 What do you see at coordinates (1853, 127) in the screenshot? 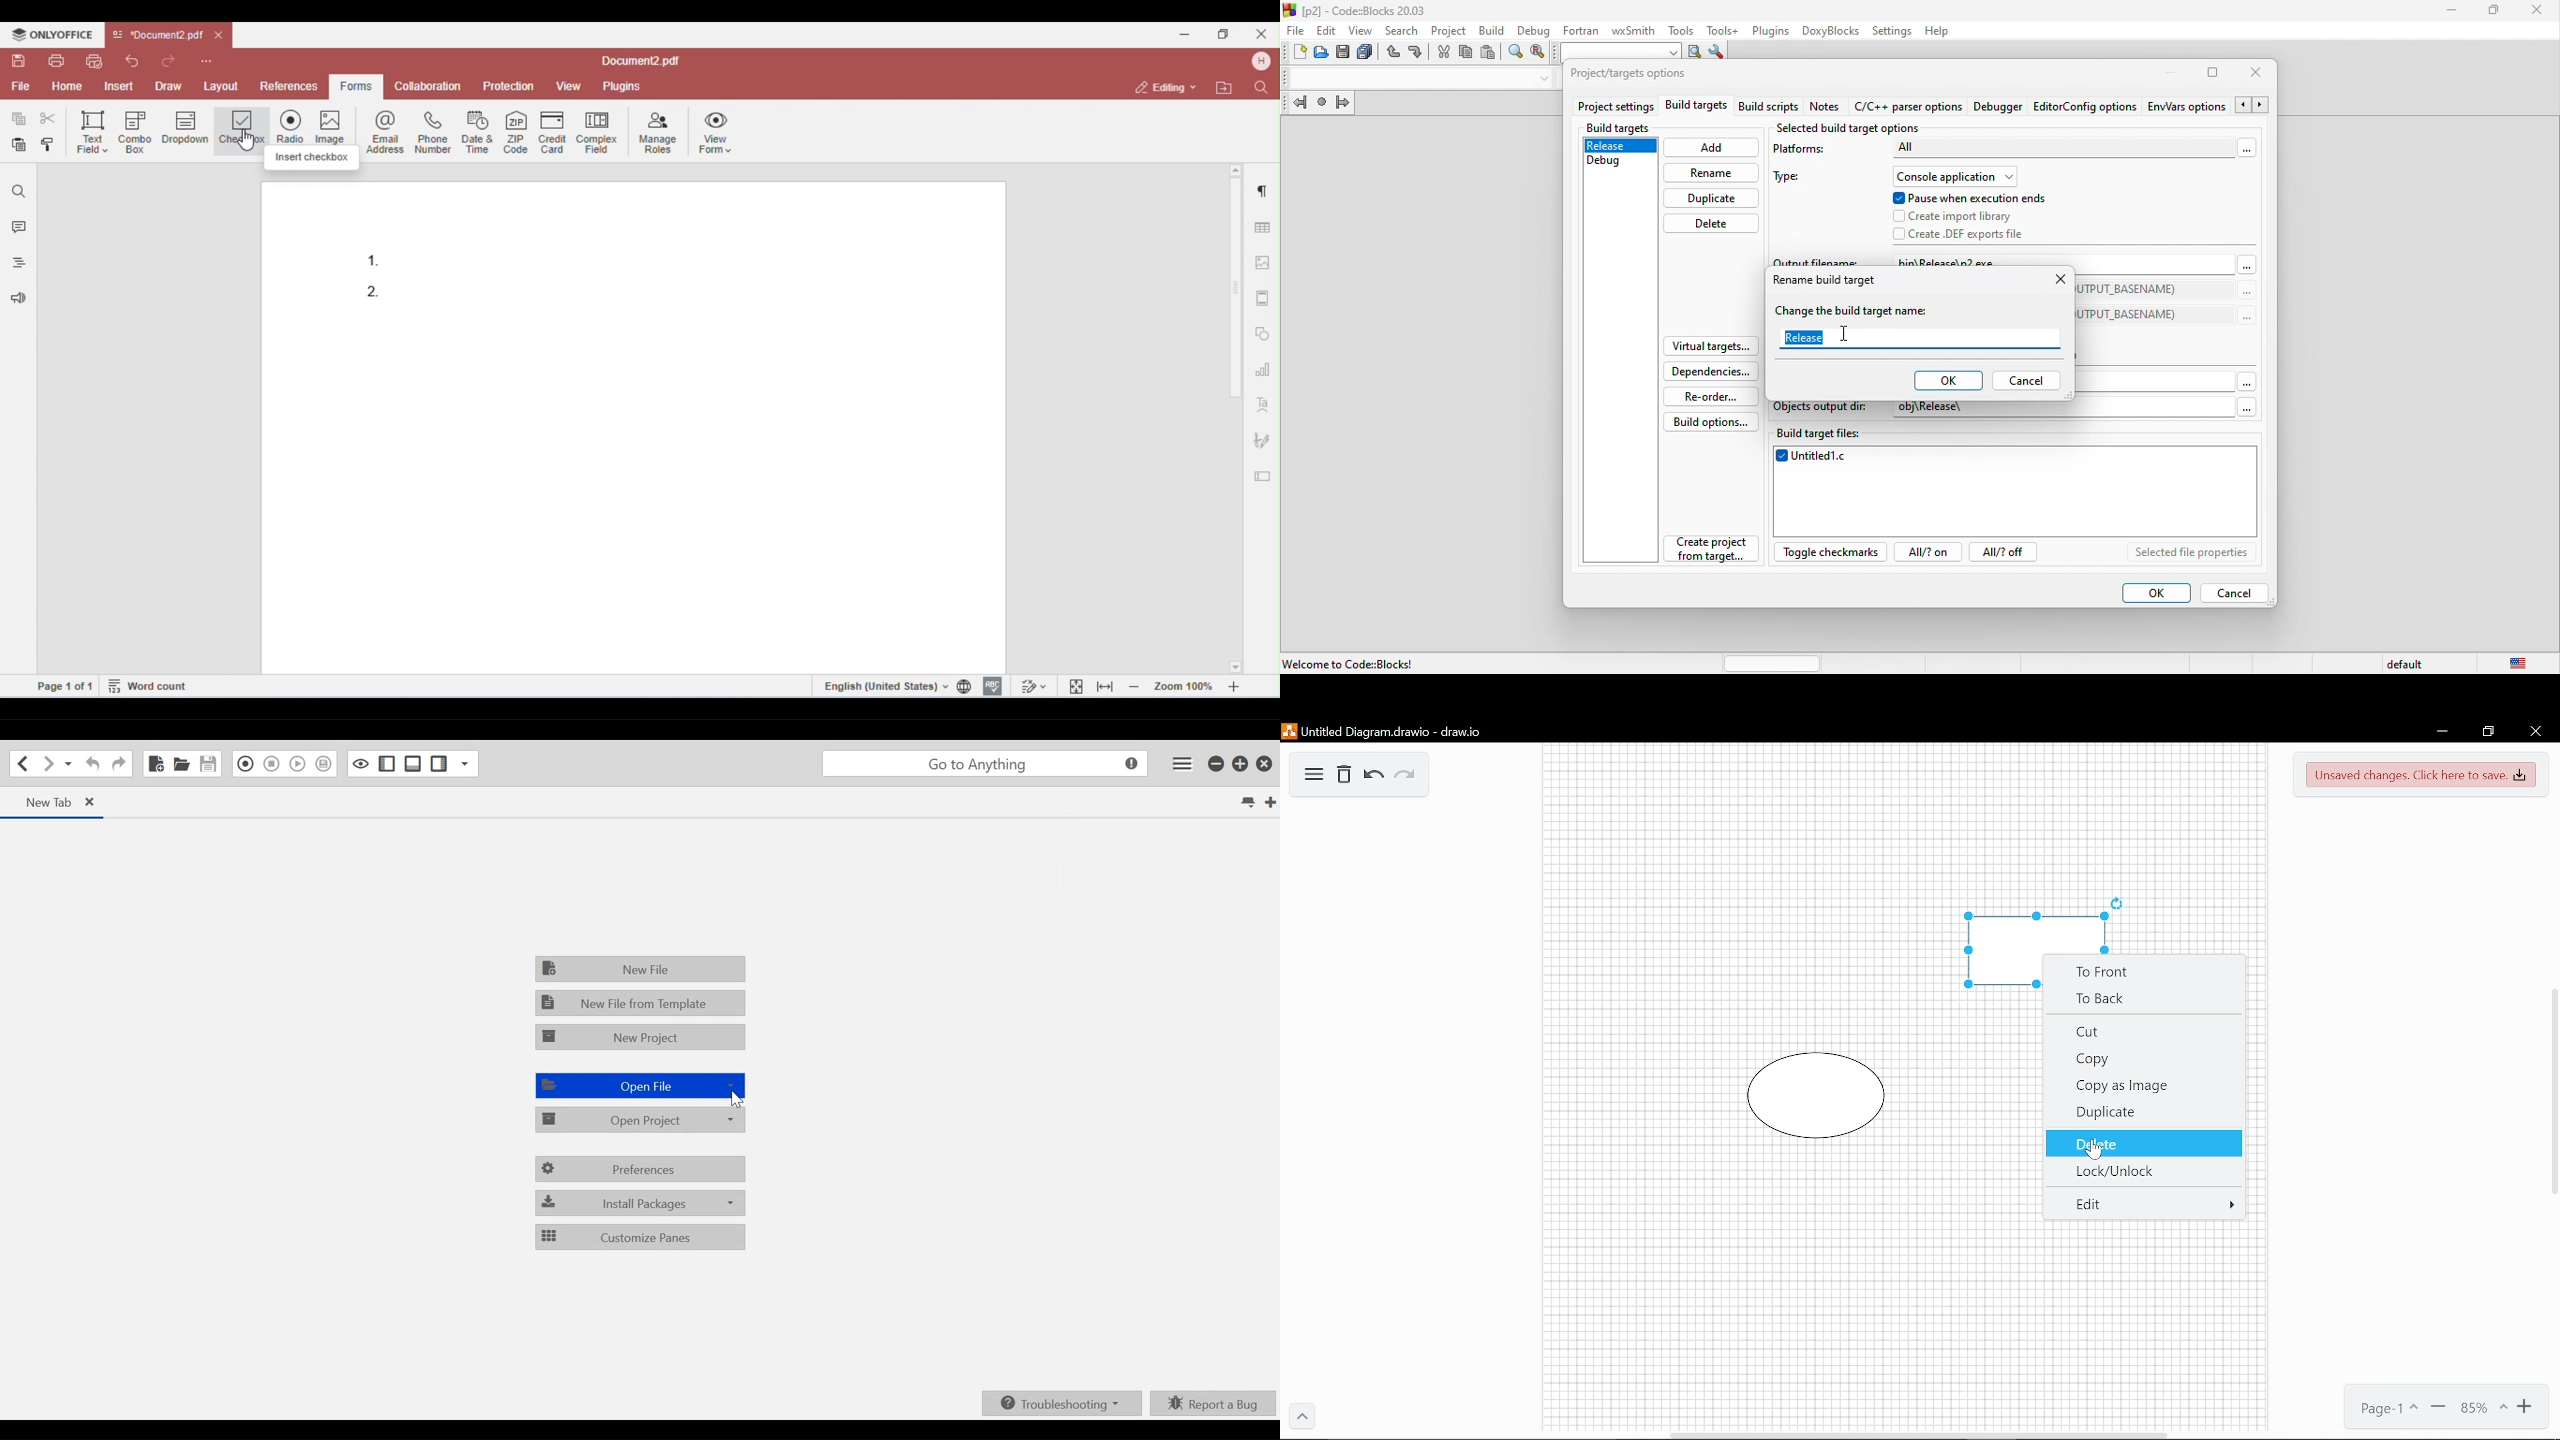
I see `selected build target option` at bounding box center [1853, 127].